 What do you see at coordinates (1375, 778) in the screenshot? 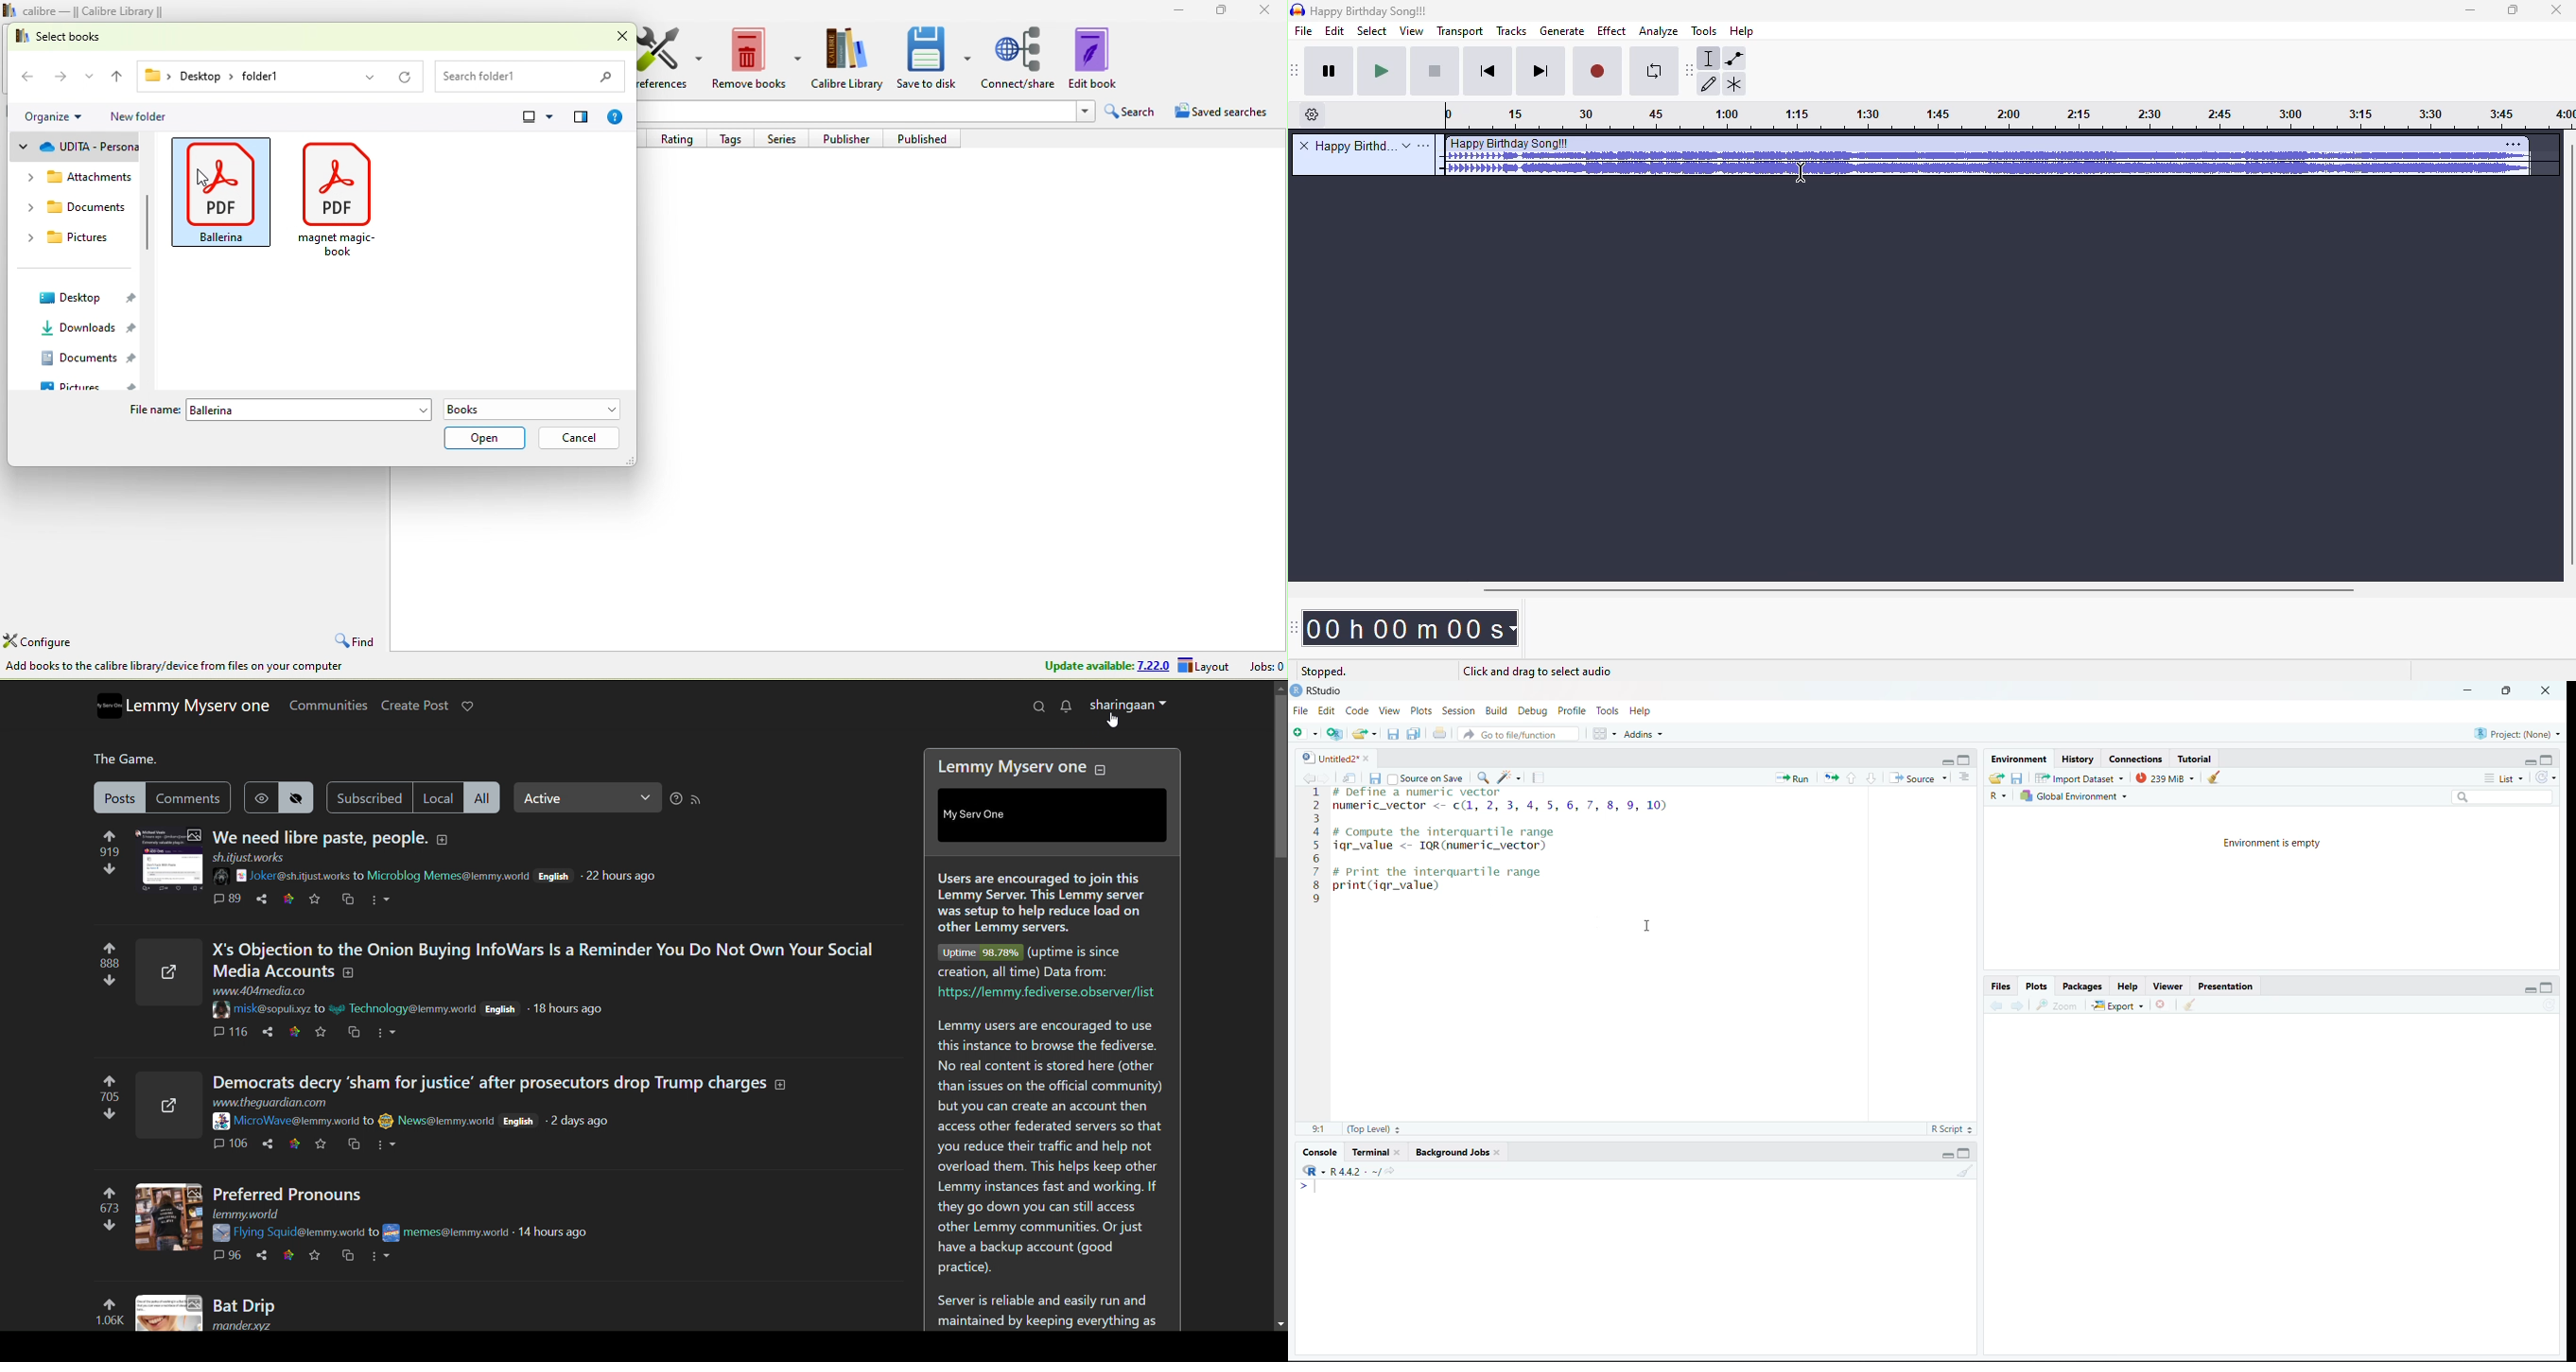
I see `Save current document (Ctrl + S)` at bounding box center [1375, 778].